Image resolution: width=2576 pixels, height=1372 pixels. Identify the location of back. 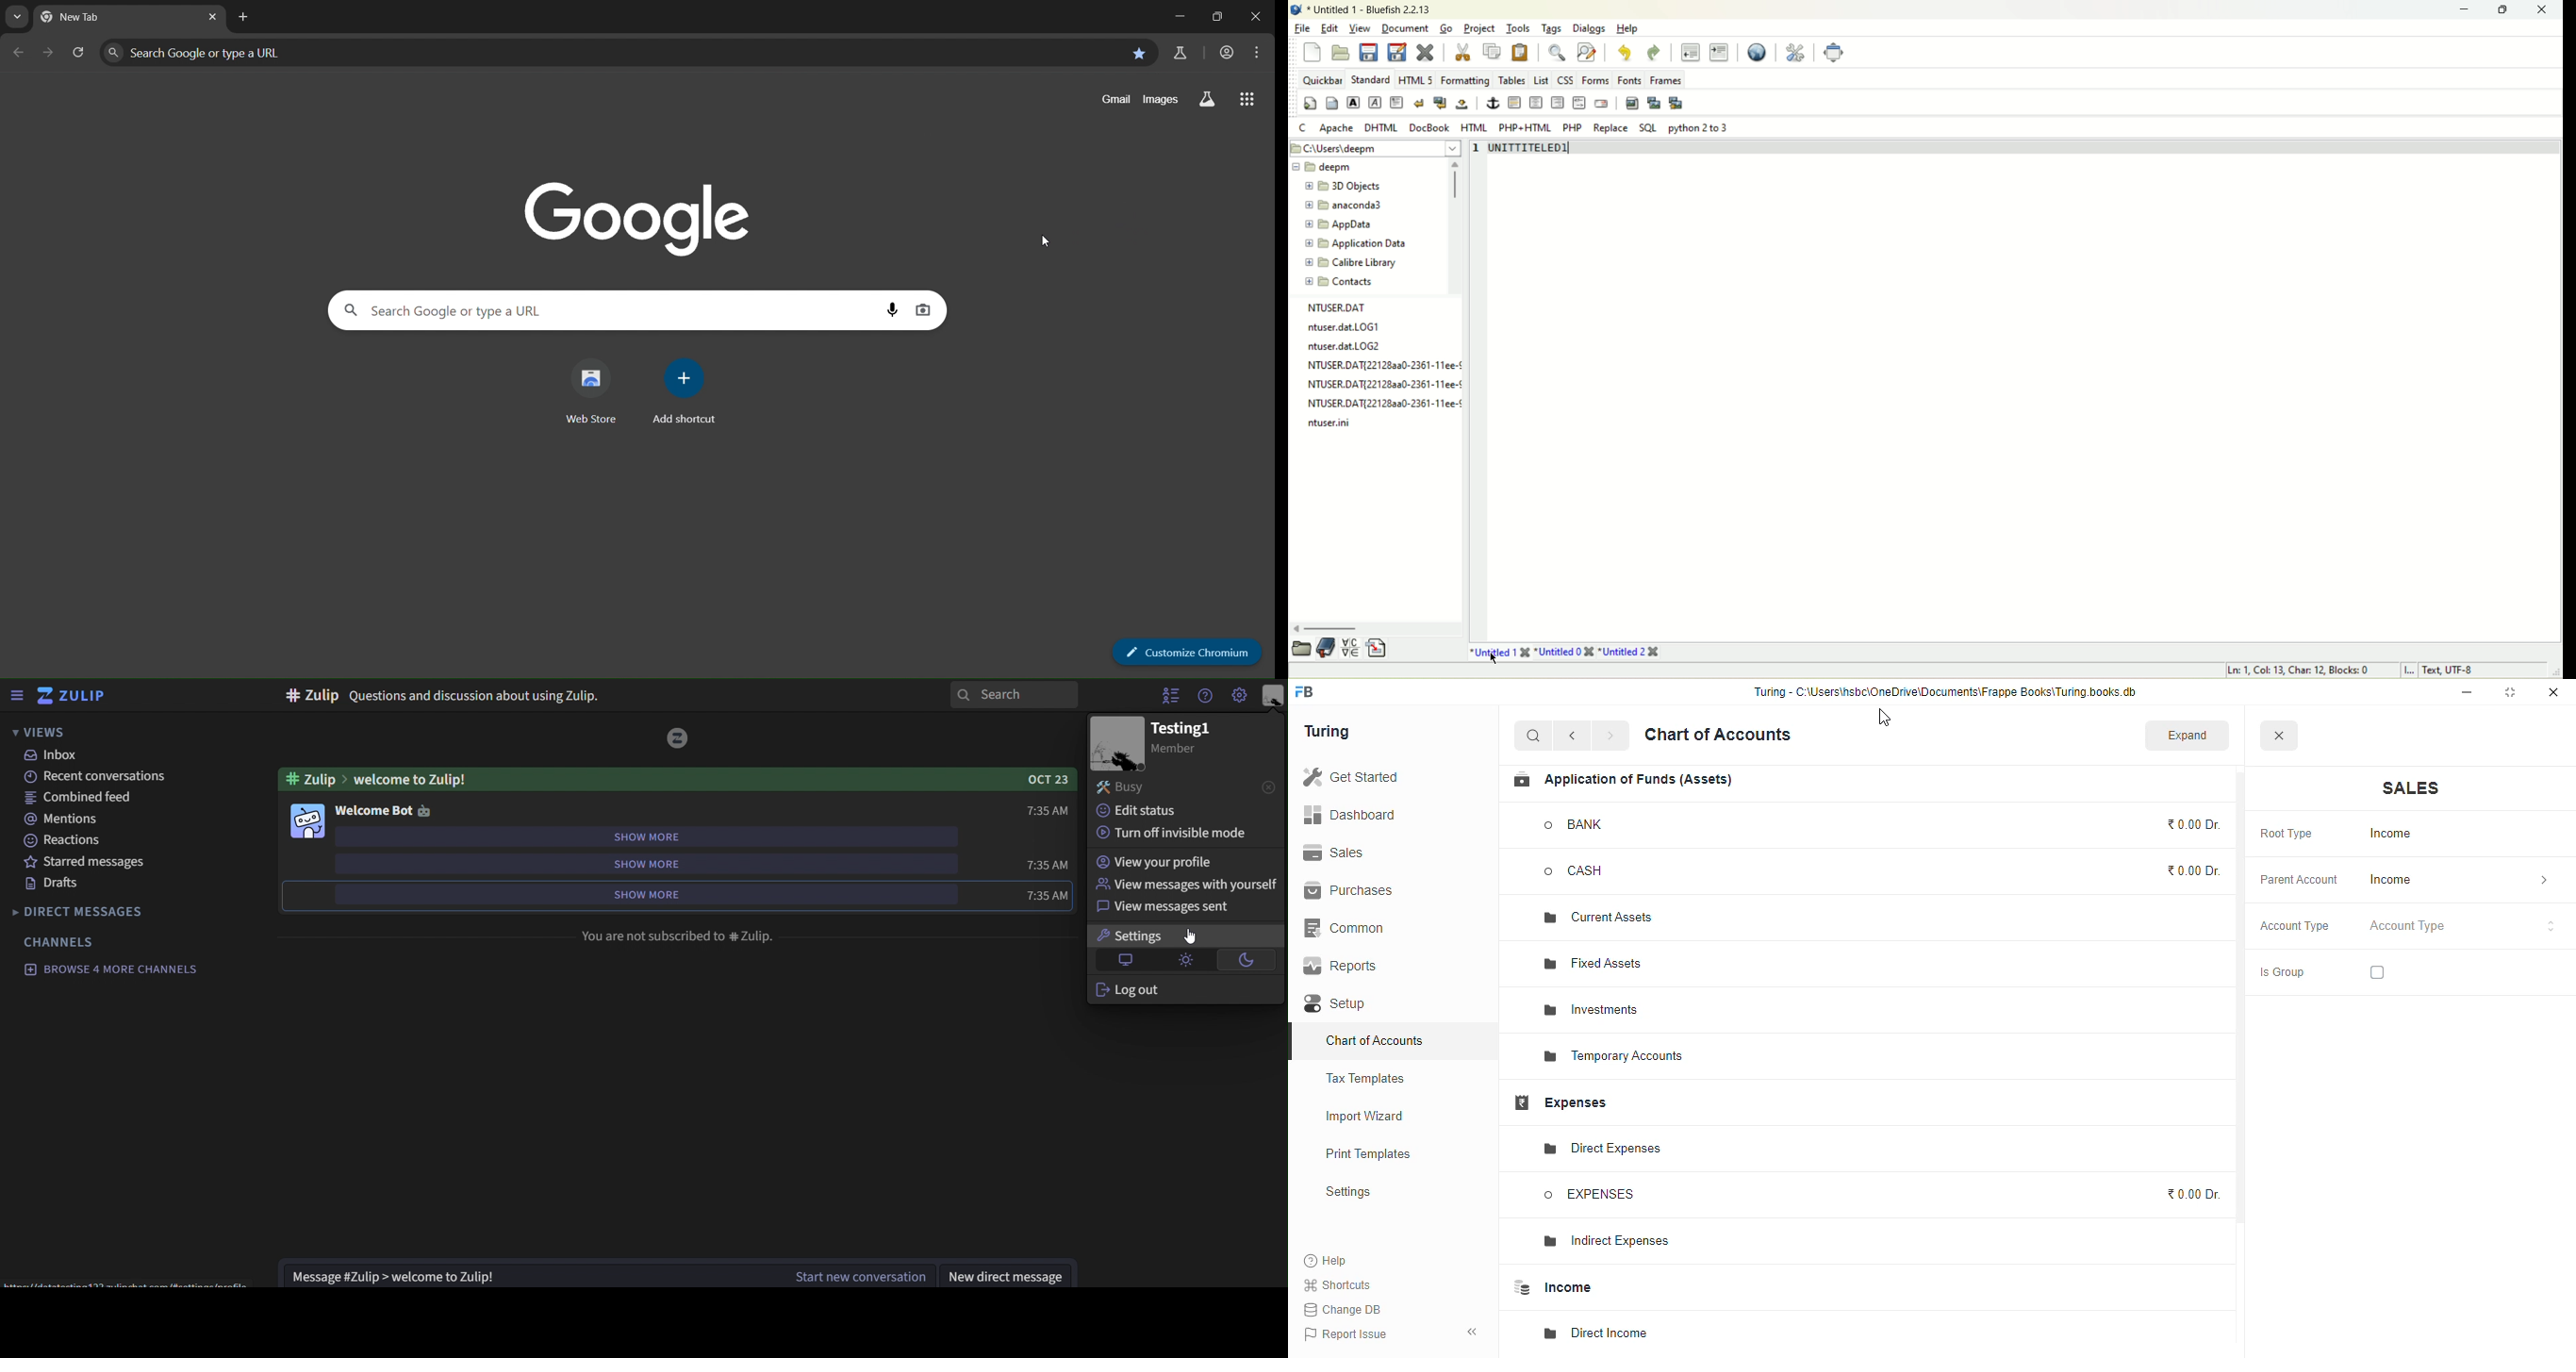
(1572, 736).